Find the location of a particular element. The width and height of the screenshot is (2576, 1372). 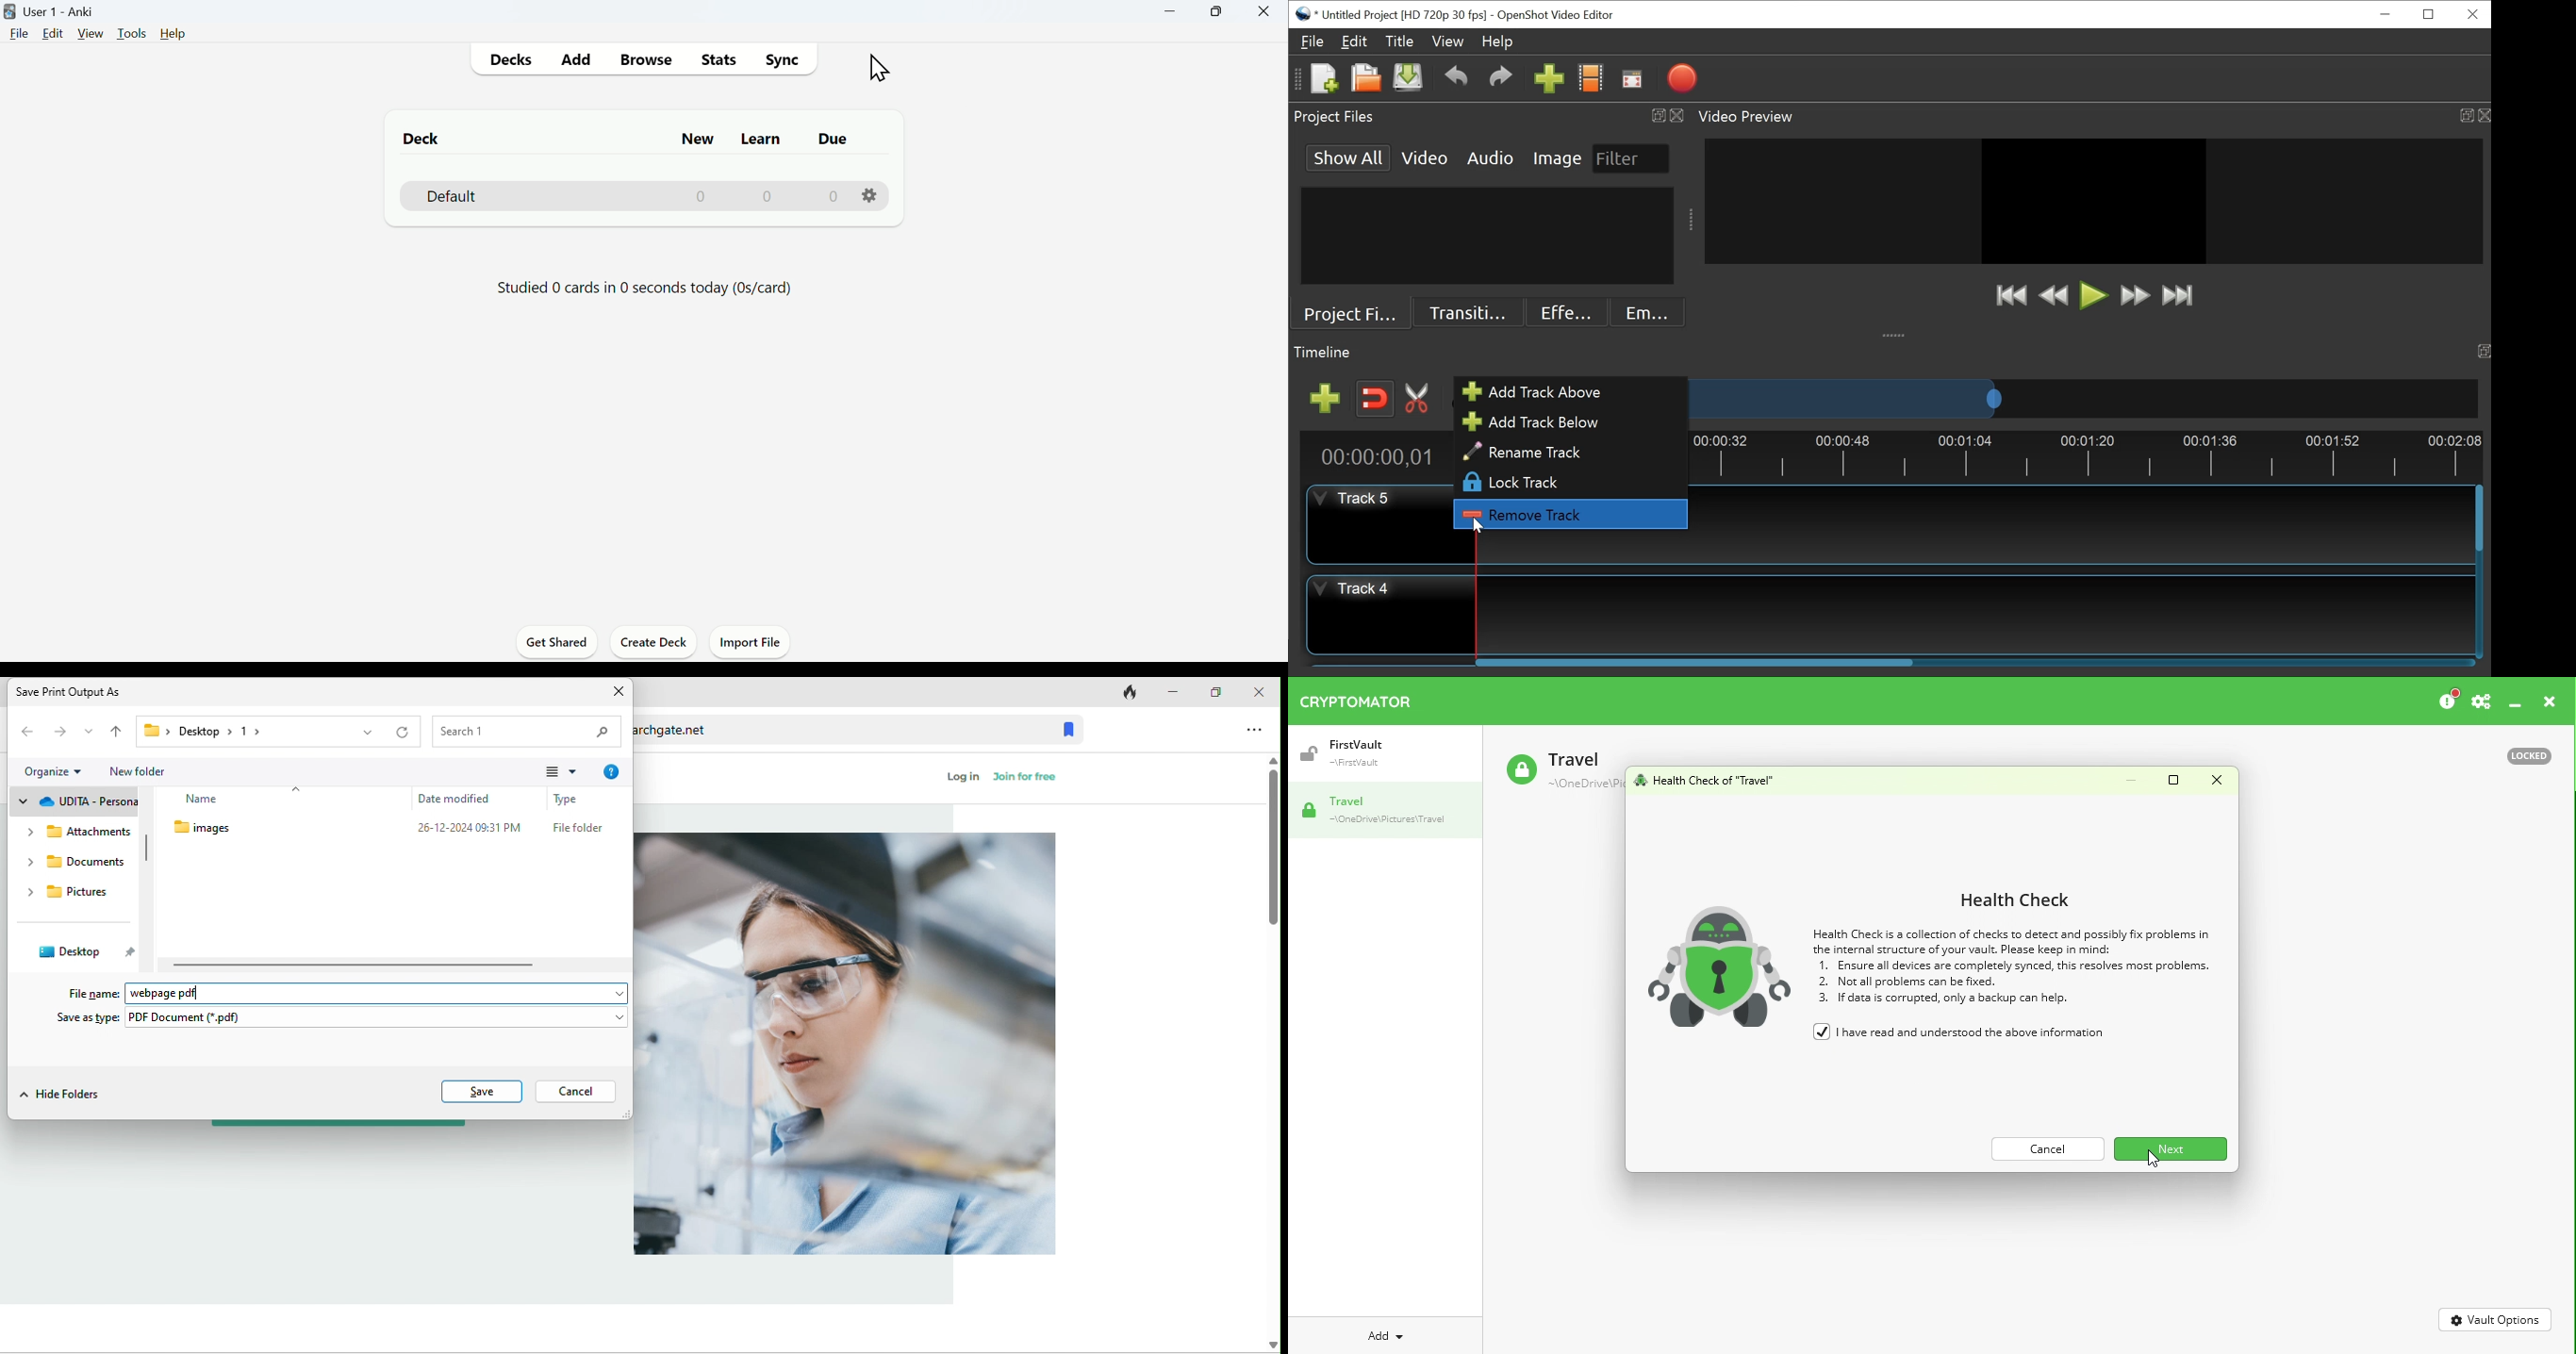

Add is located at coordinates (572, 60).